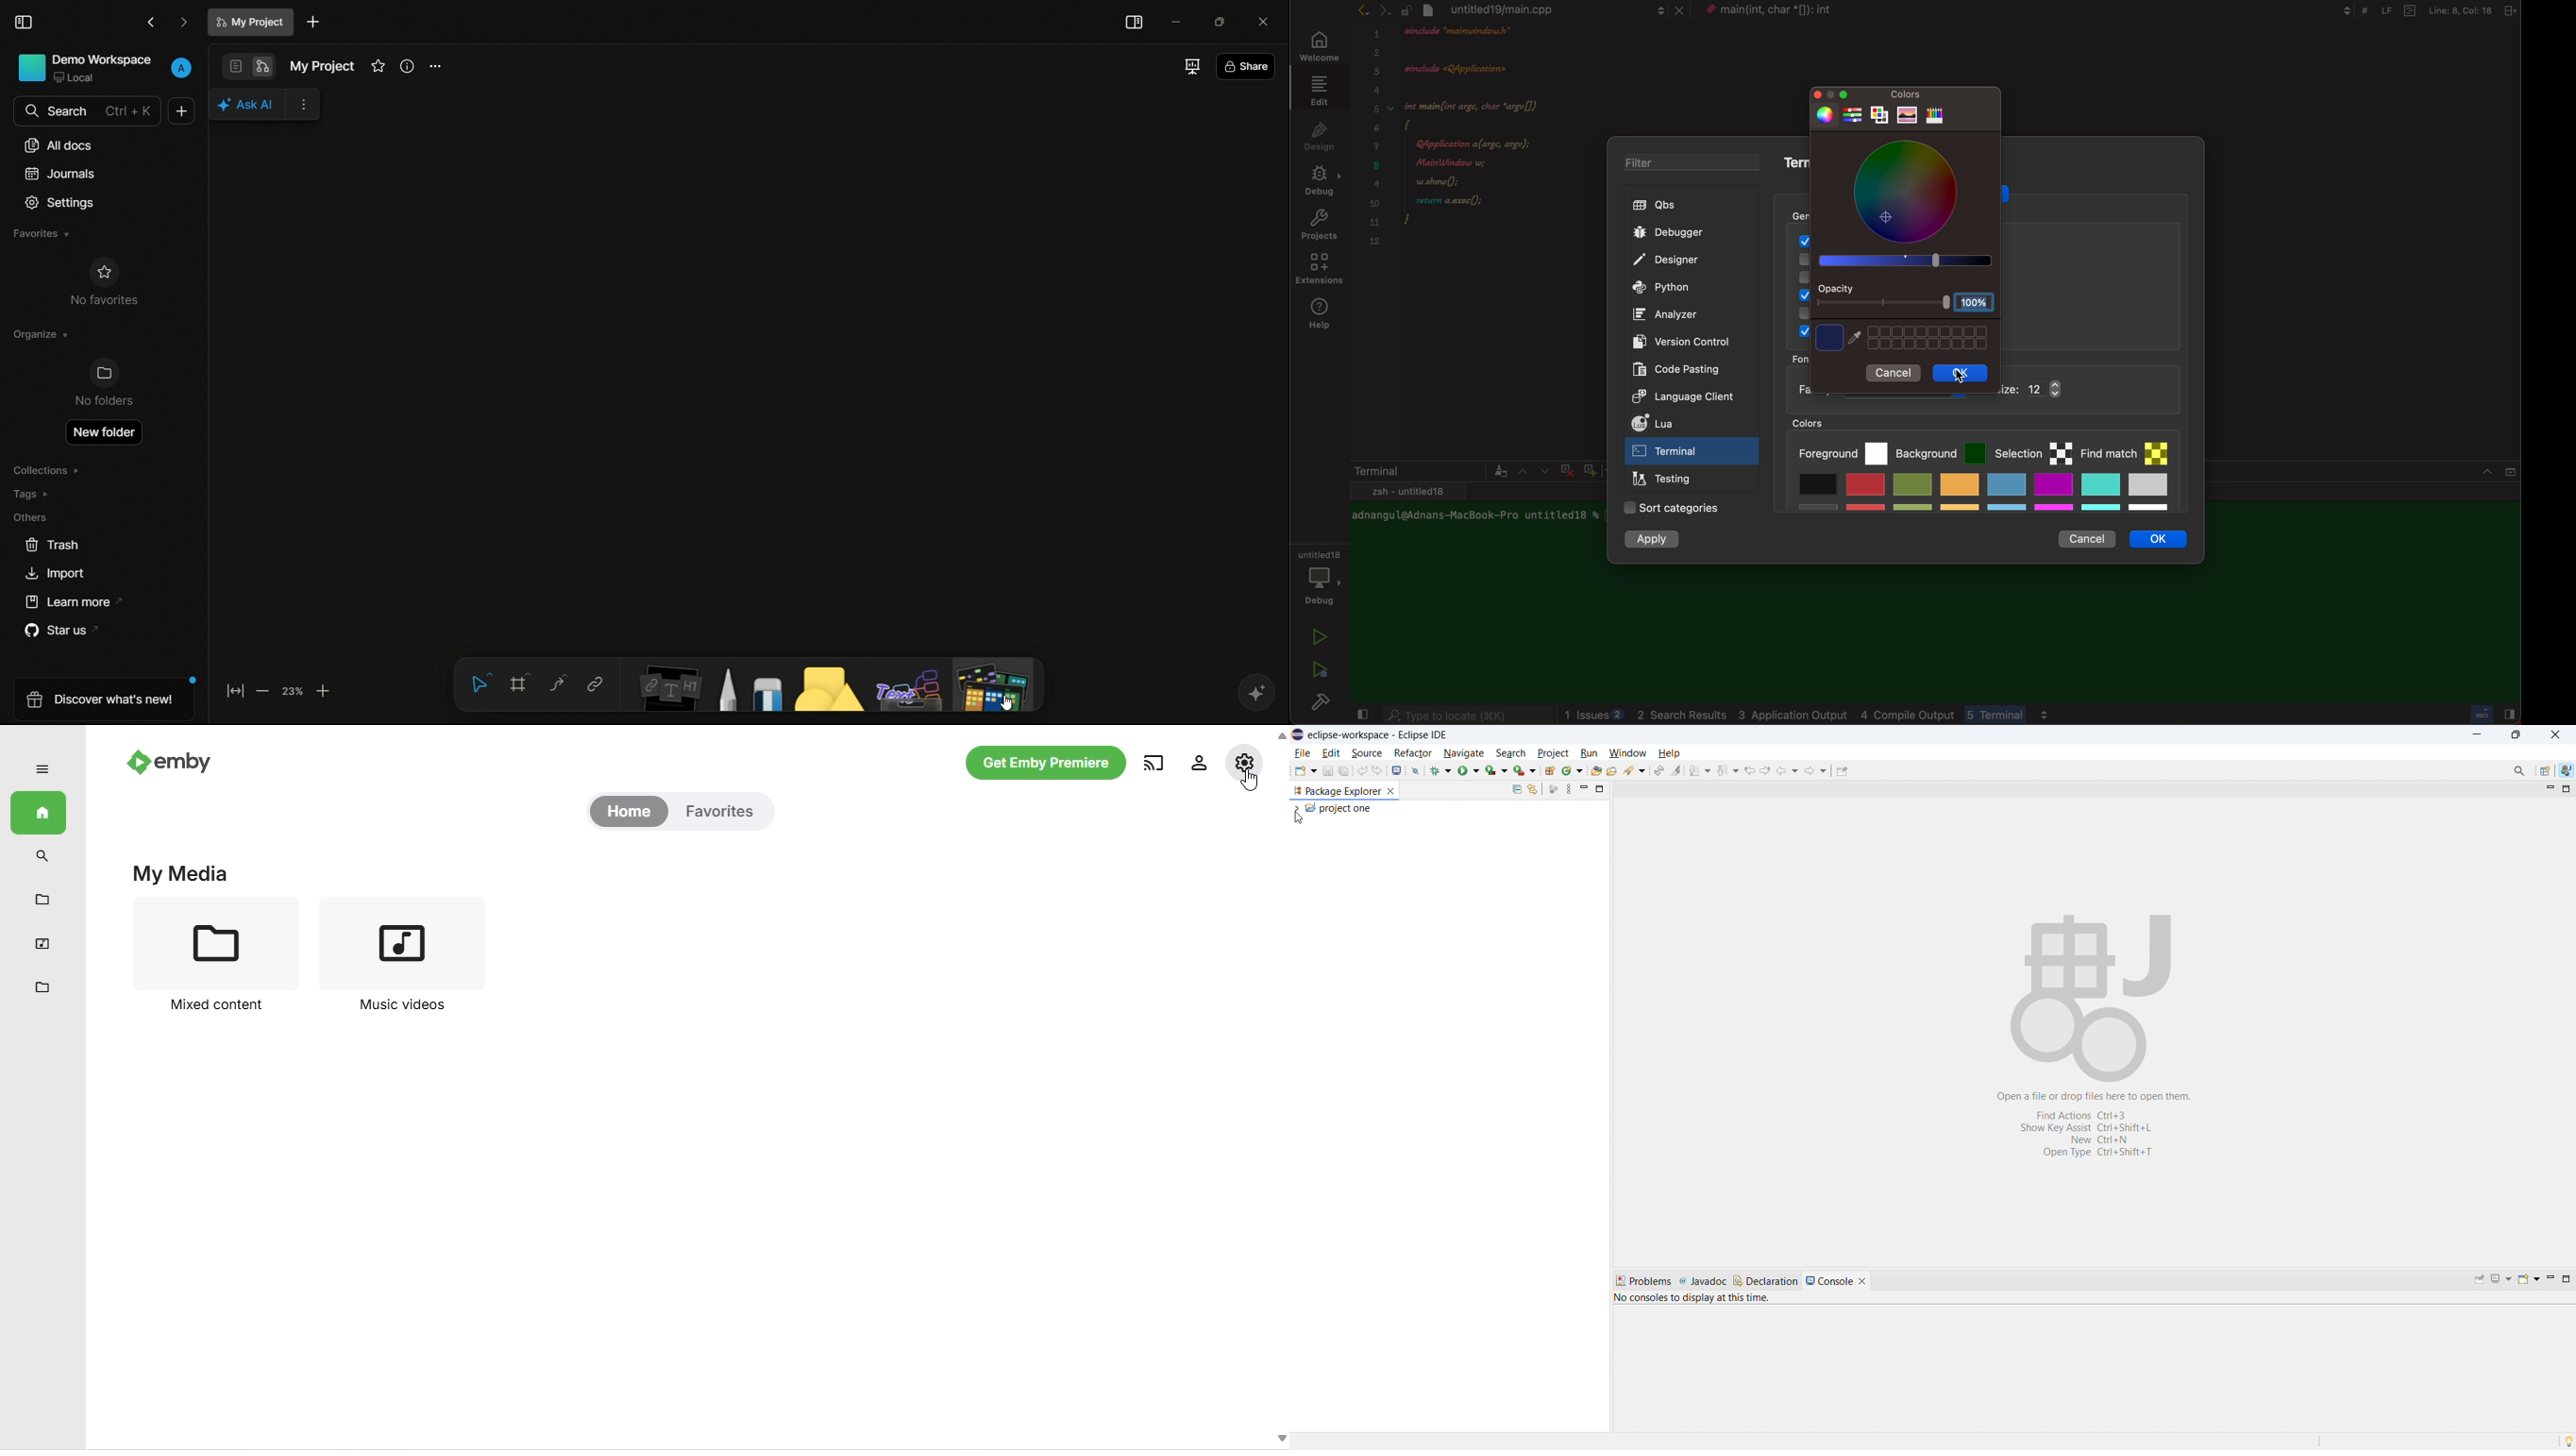 The height and width of the screenshot is (1456, 2576). I want to click on new, so click(1305, 771).